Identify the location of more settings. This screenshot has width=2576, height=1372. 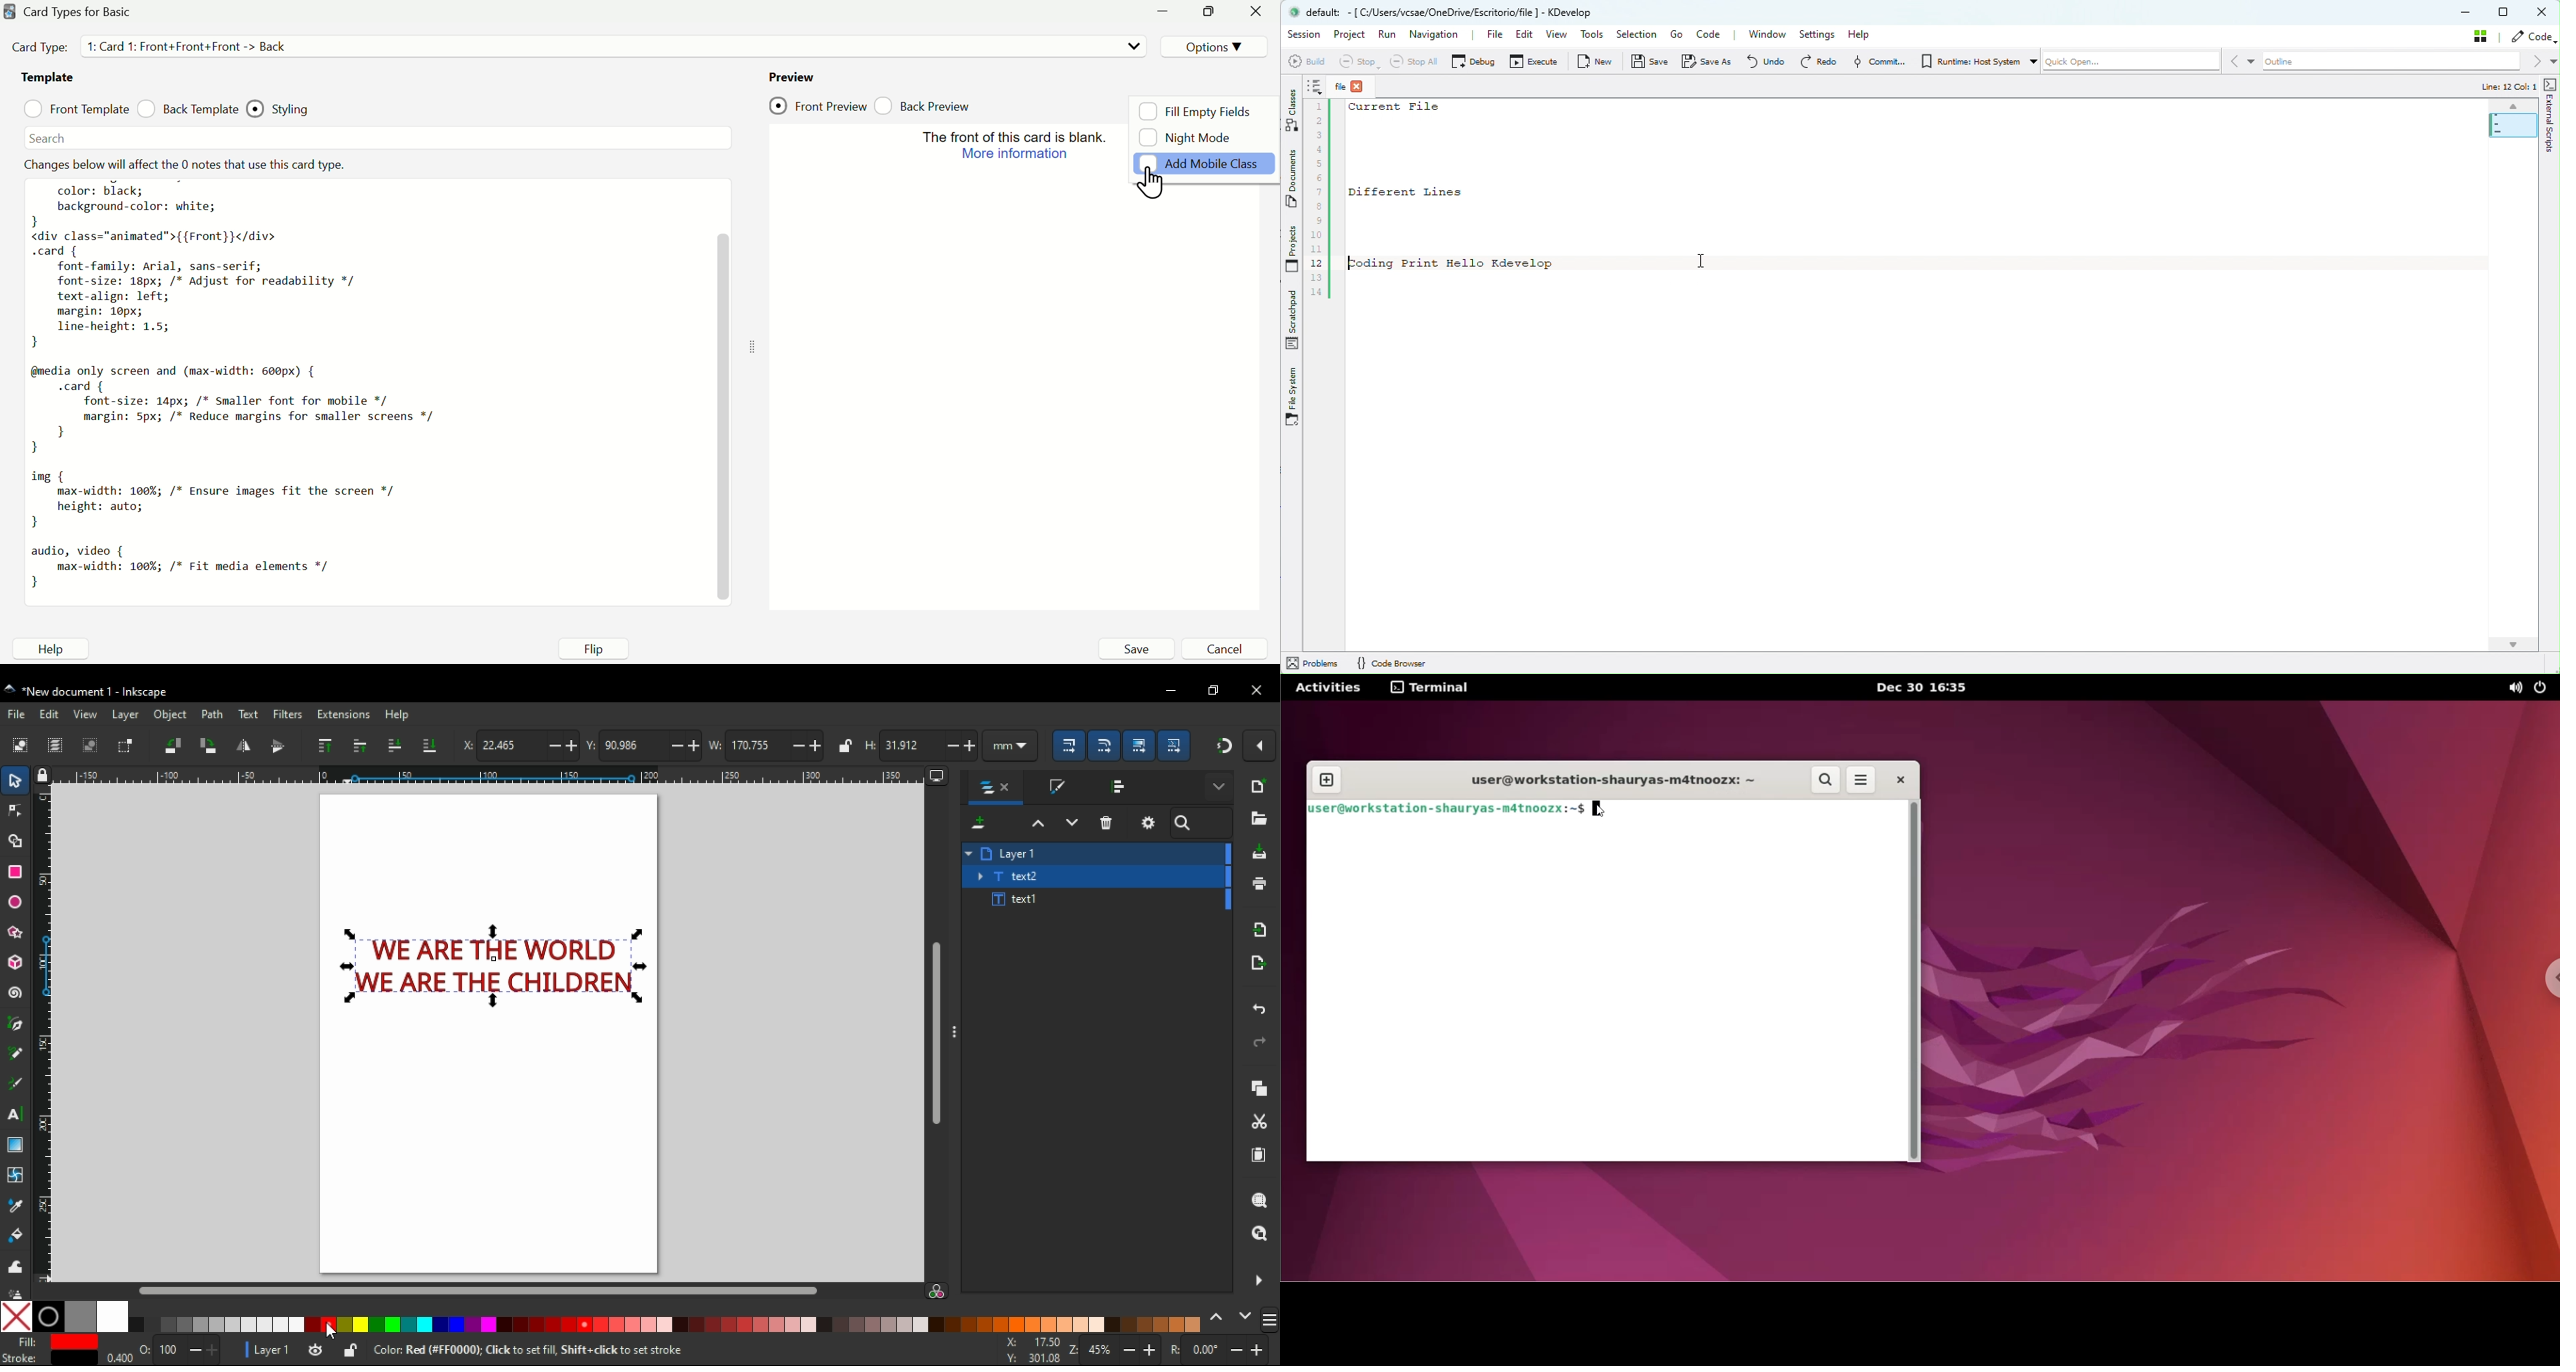
(1218, 787).